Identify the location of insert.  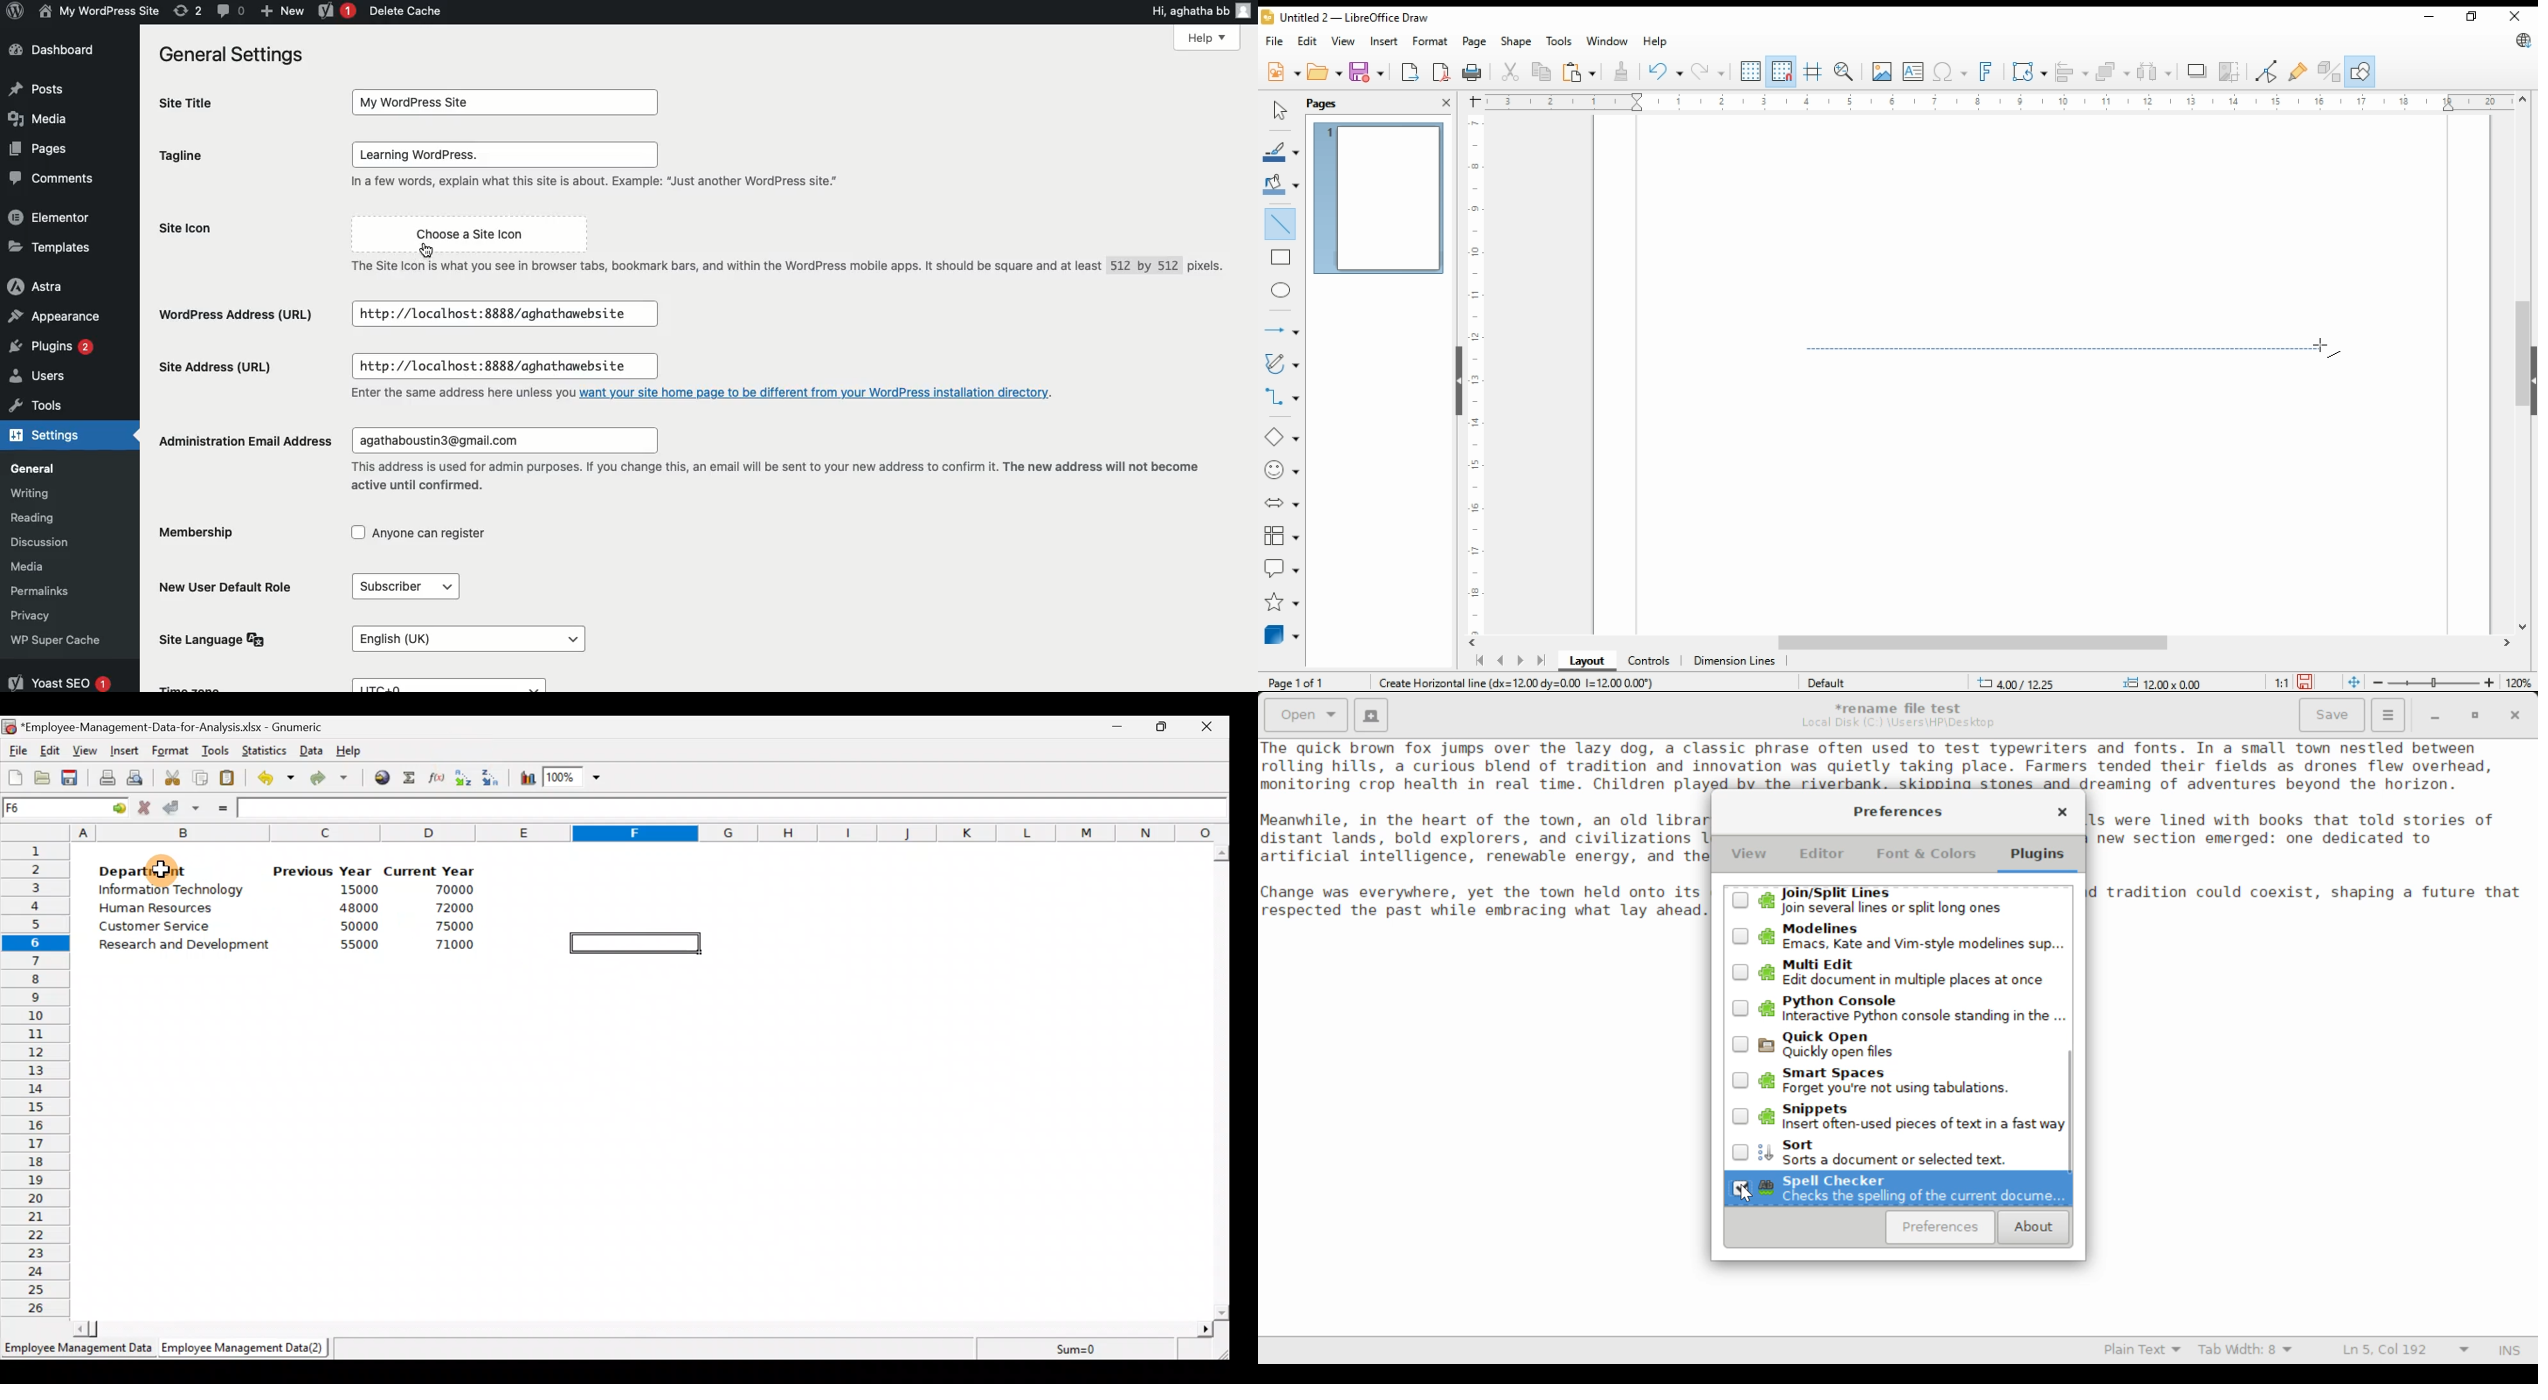
(1384, 40).